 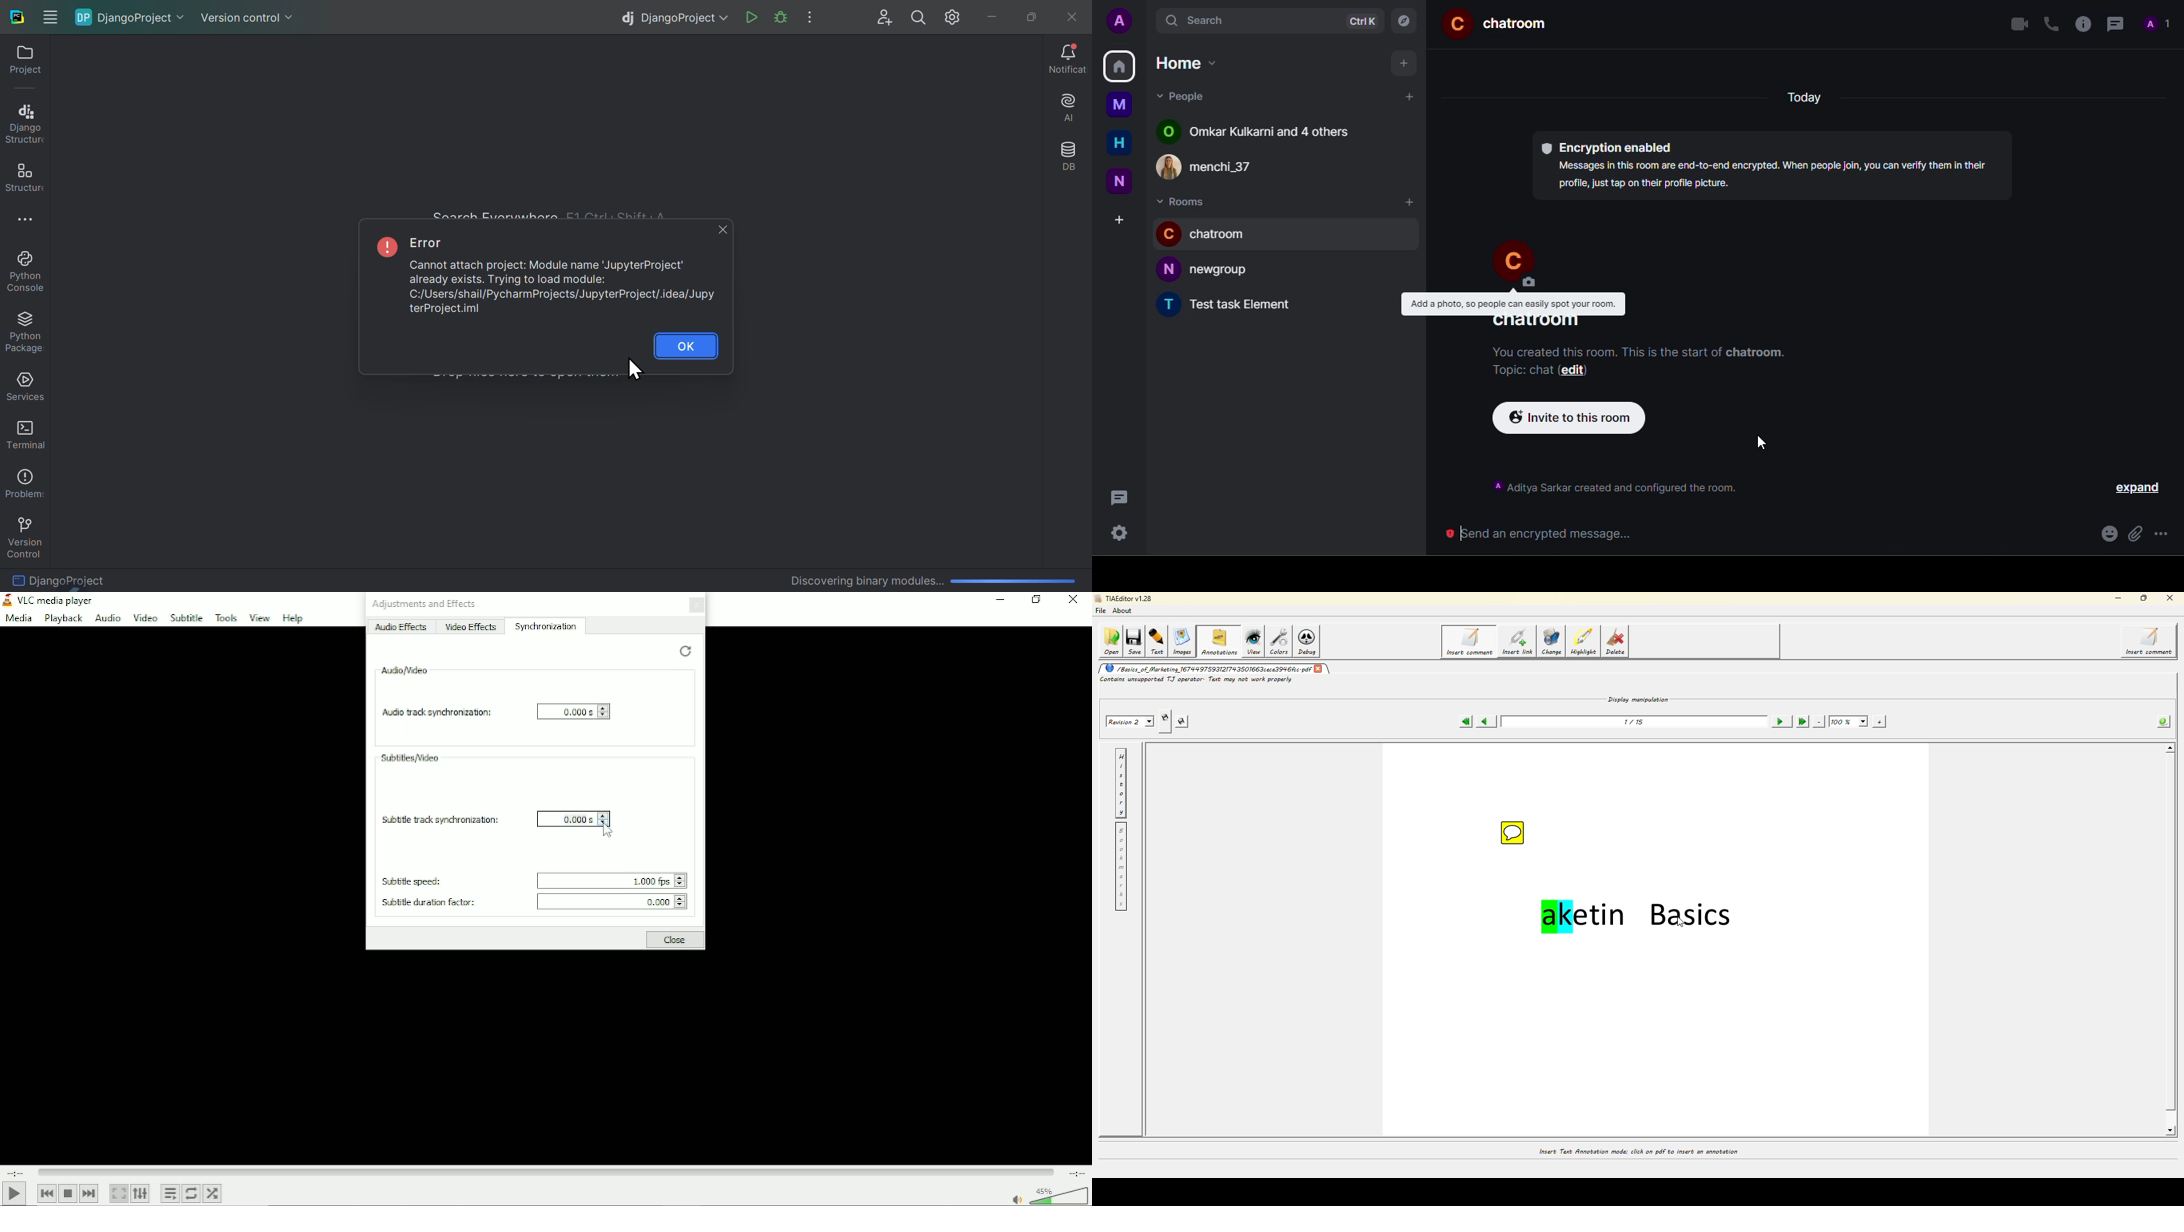 I want to click on Minimize, so click(x=1000, y=599).